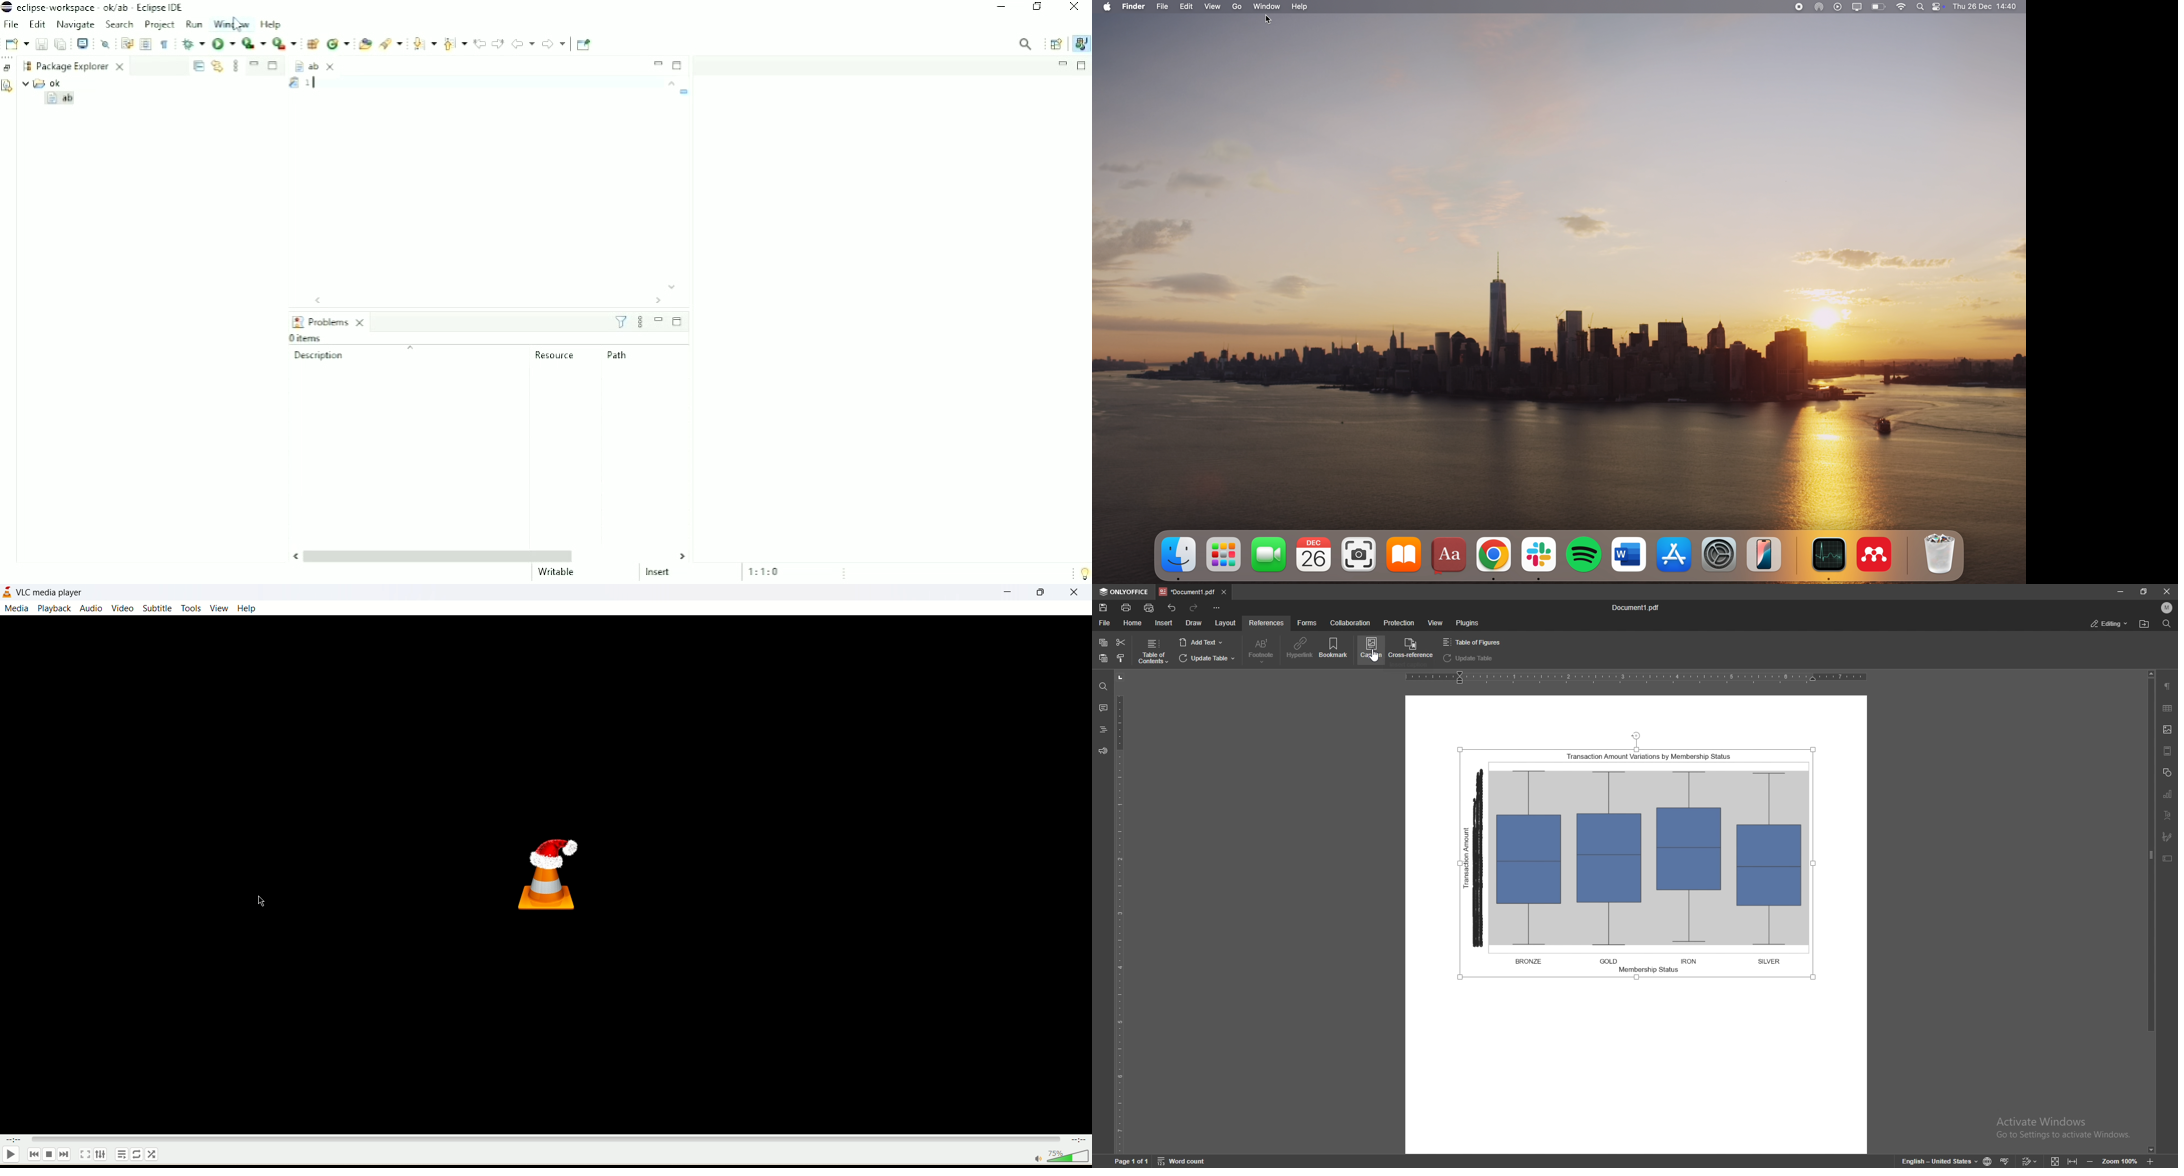  Describe the element at coordinates (671, 186) in the screenshot. I see `Vertical scrollbar` at that location.